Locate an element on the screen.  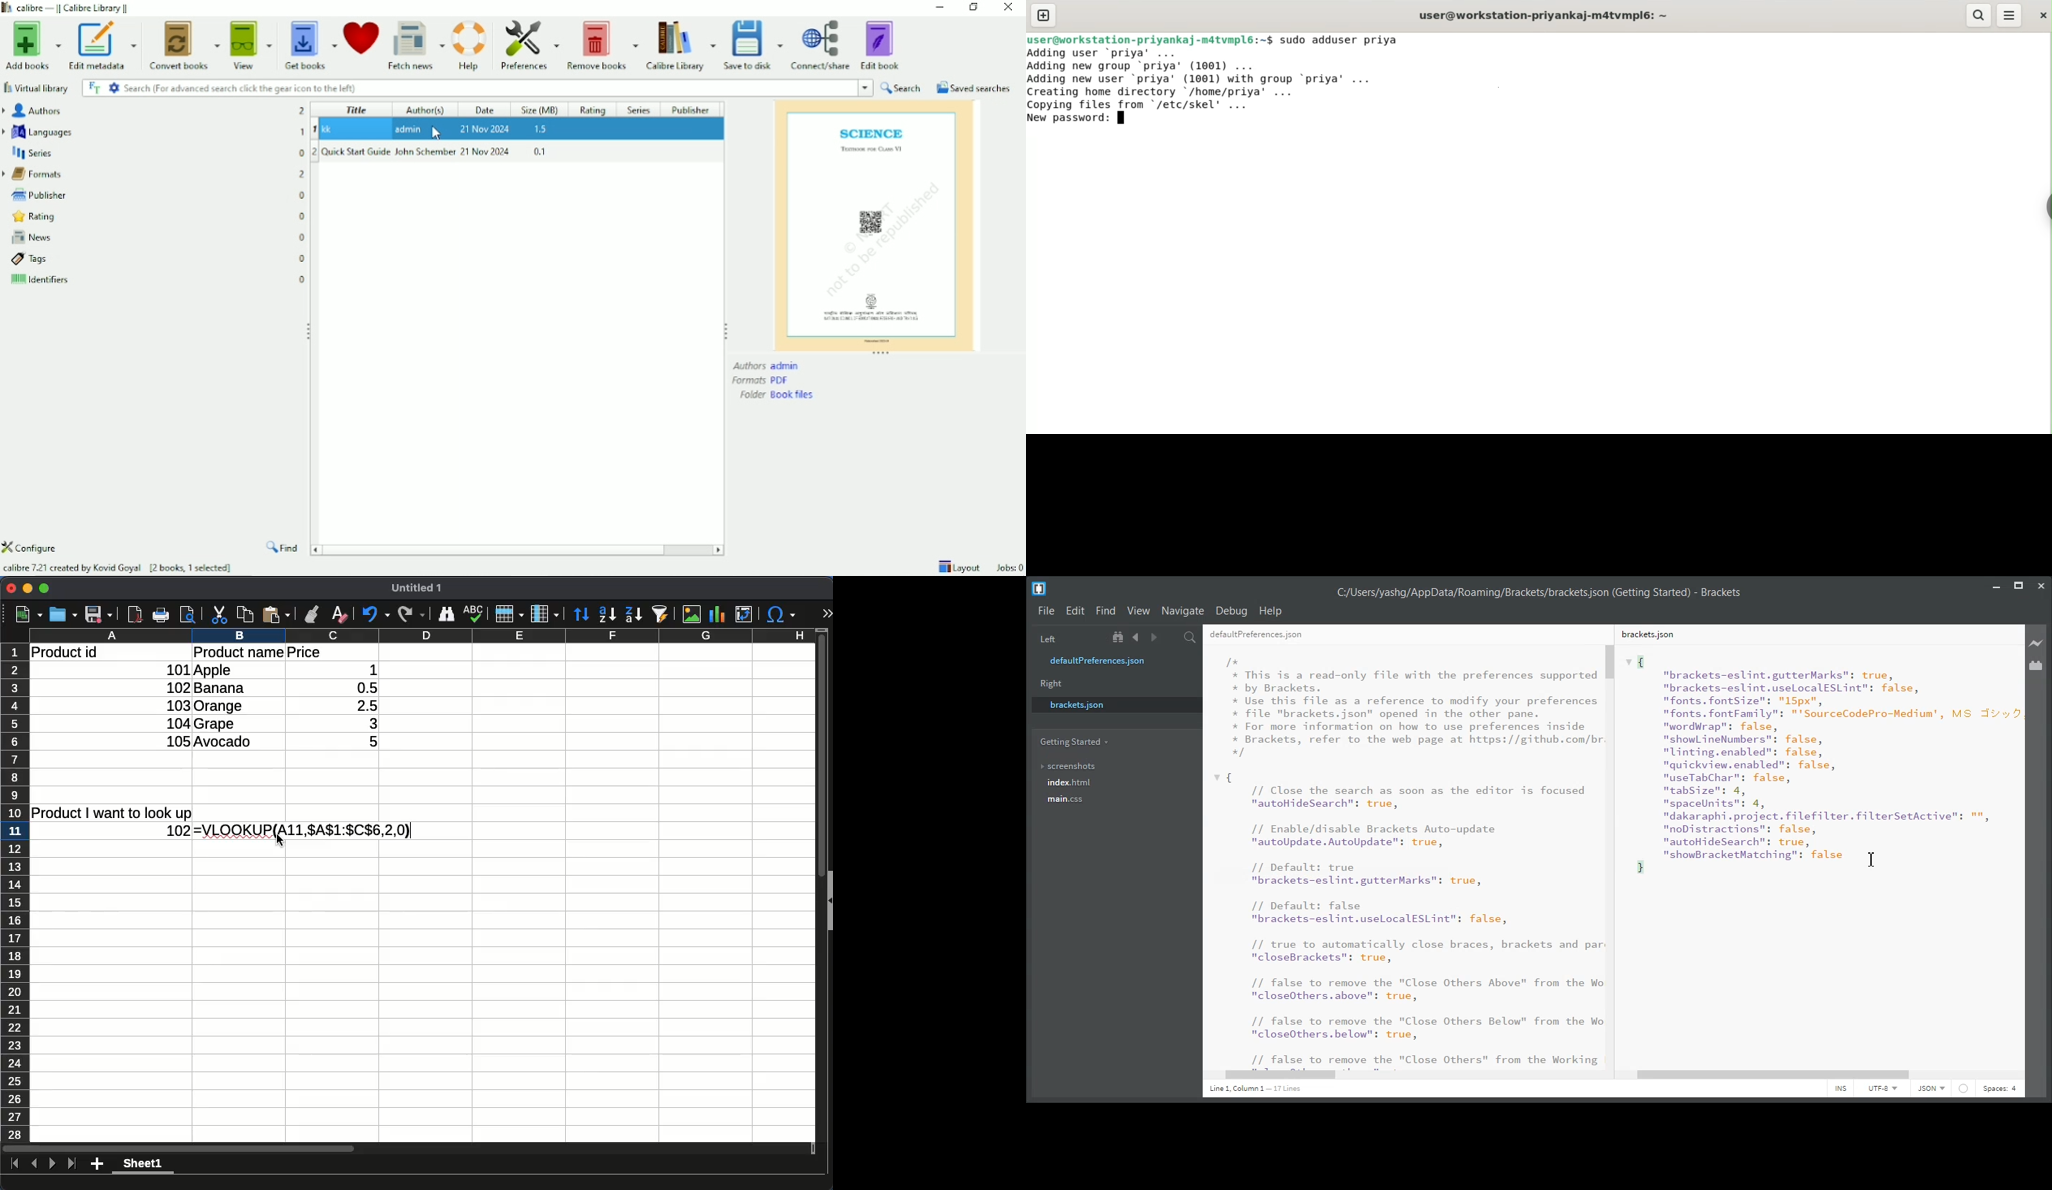
Edit metadata is located at coordinates (103, 46).